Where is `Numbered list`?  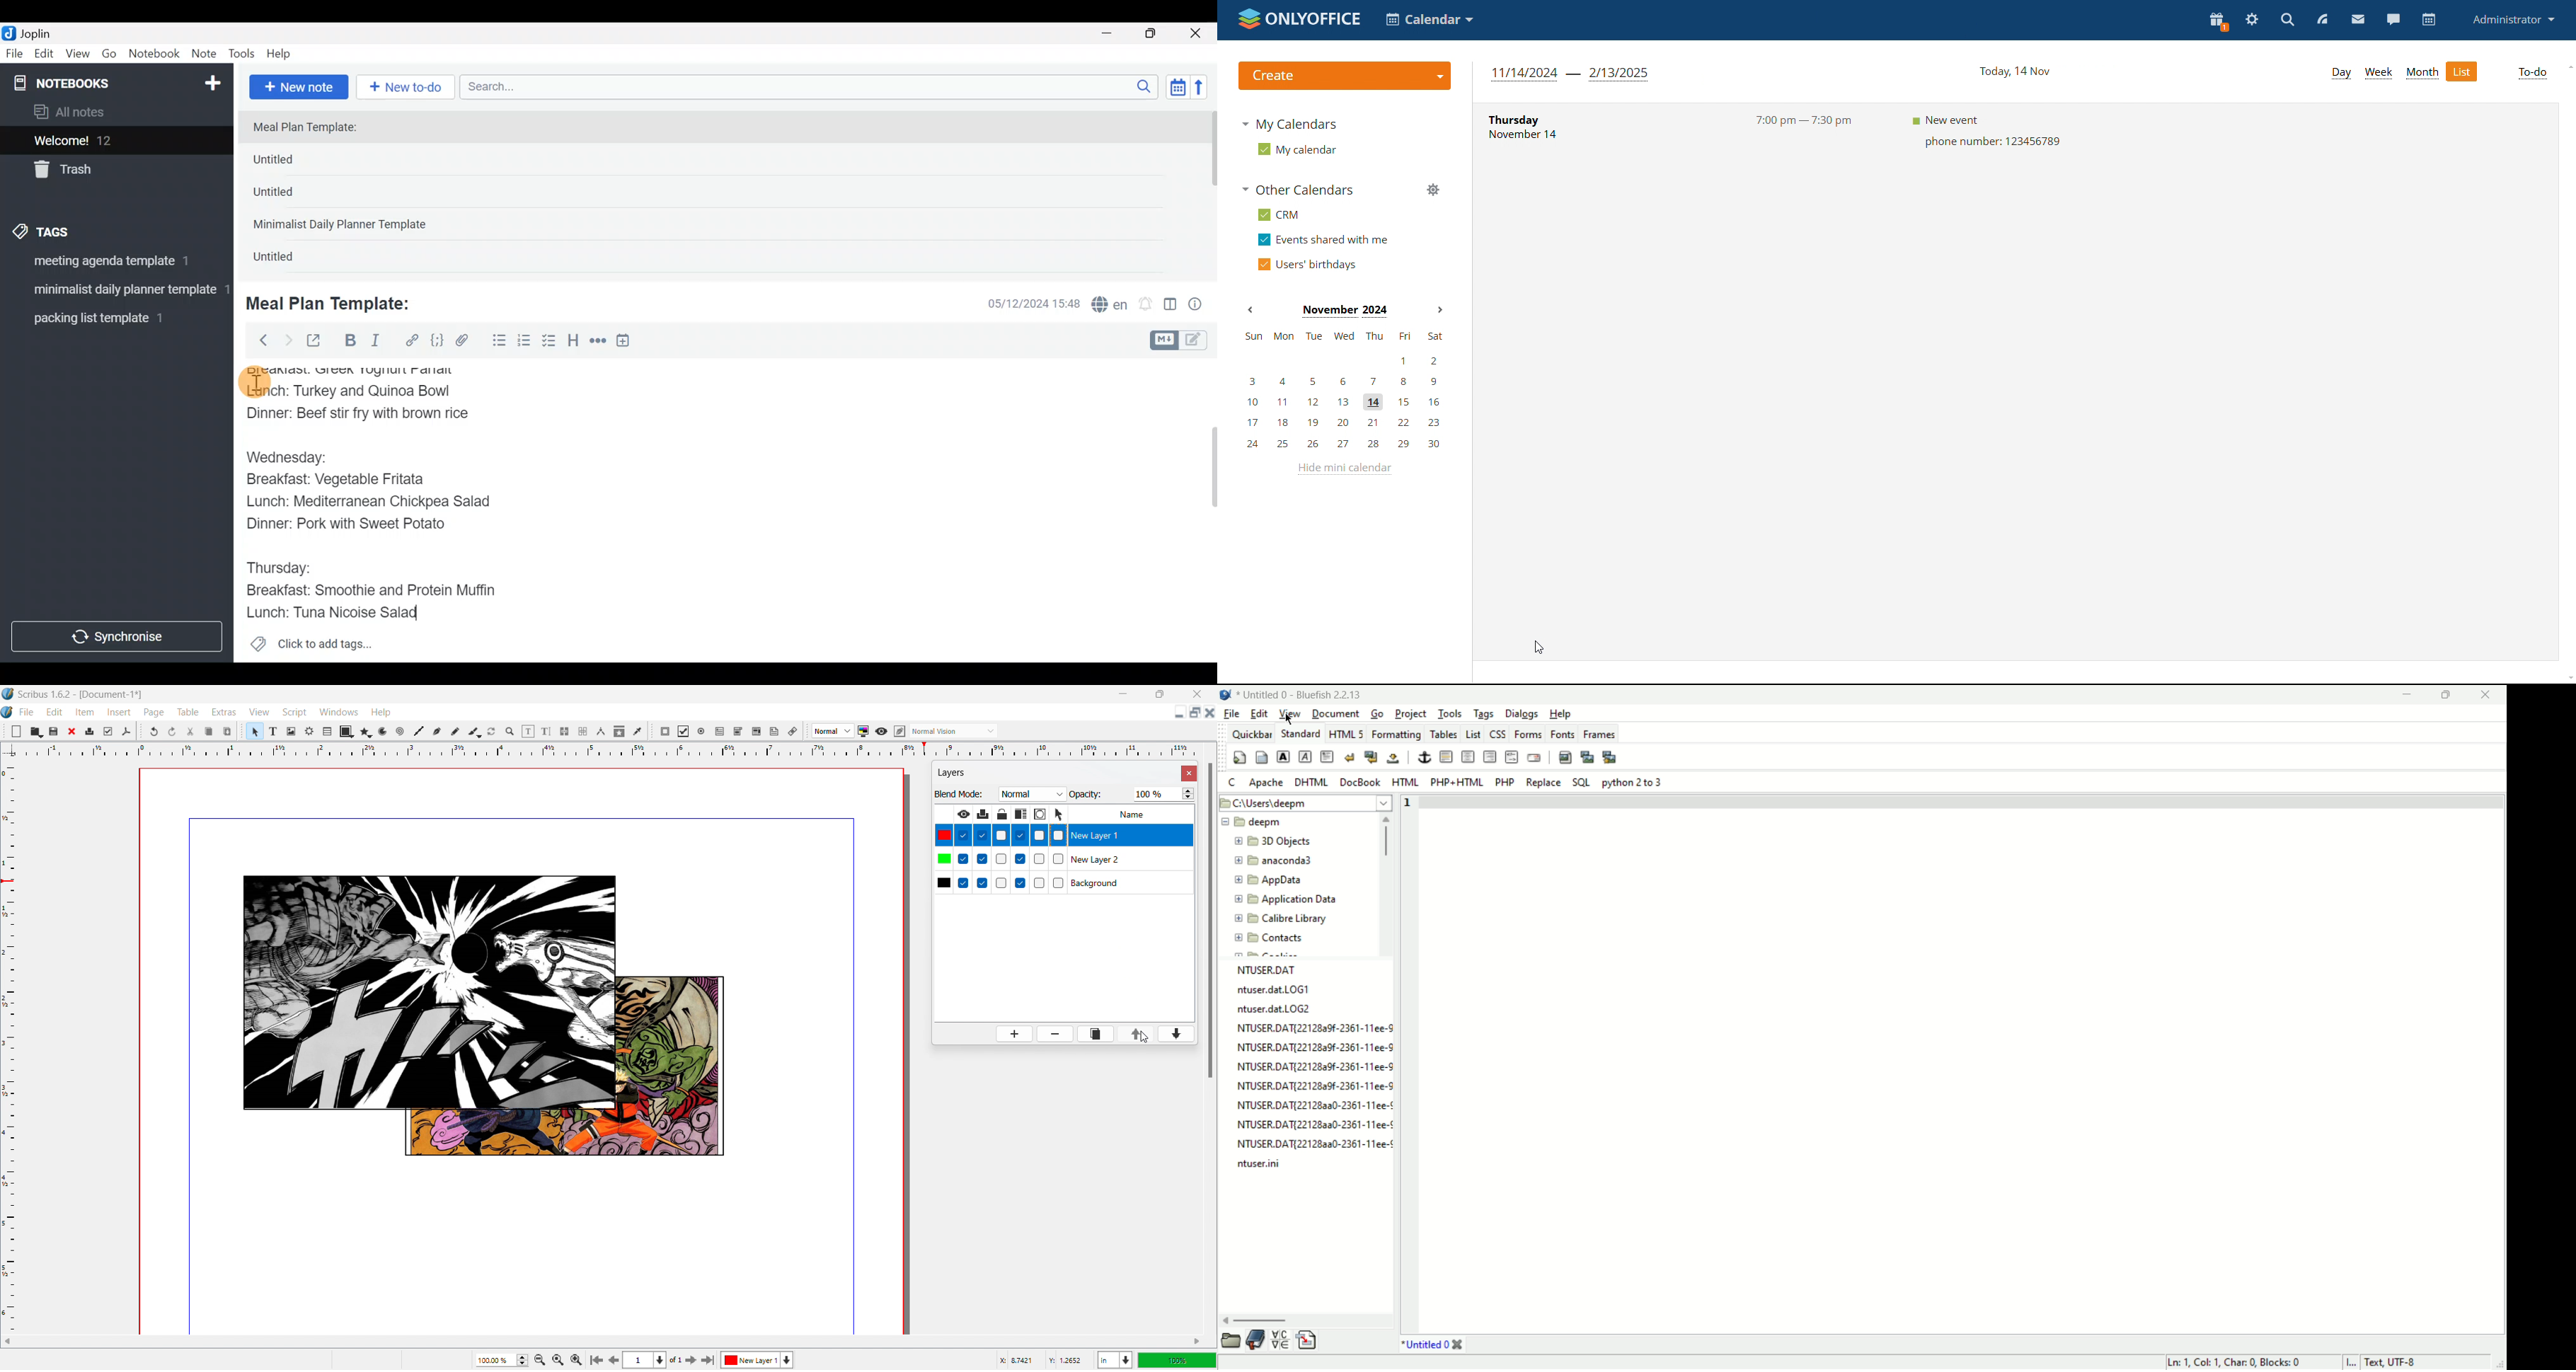 Numbered list is located at coordinates (525, 343).